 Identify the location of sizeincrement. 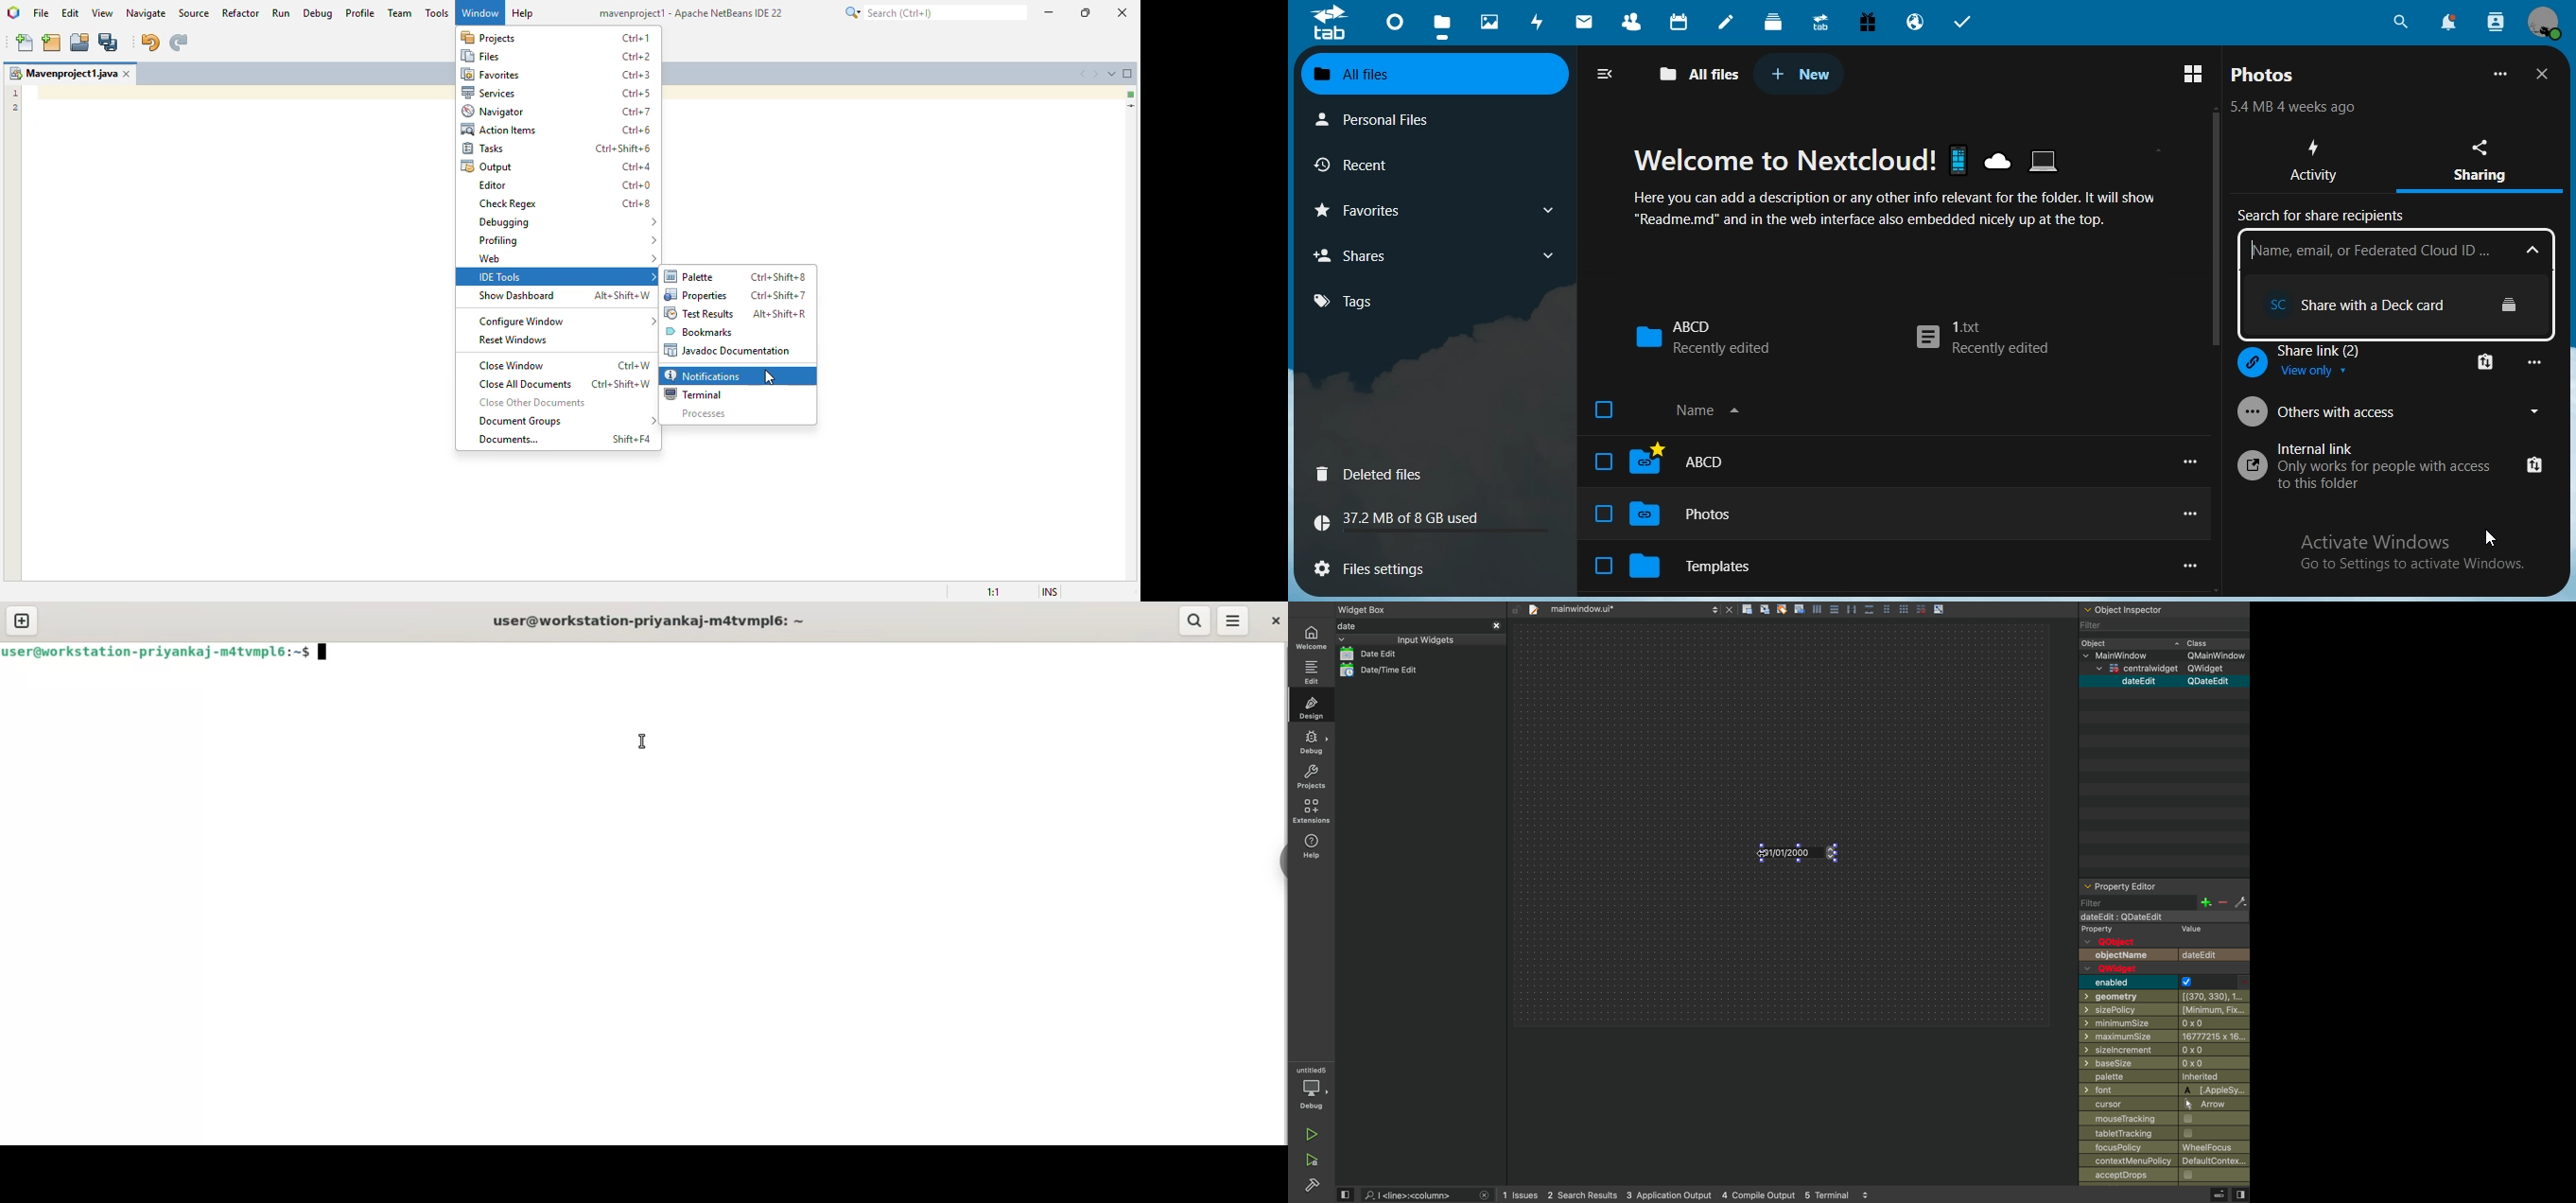
(2165, 1051).